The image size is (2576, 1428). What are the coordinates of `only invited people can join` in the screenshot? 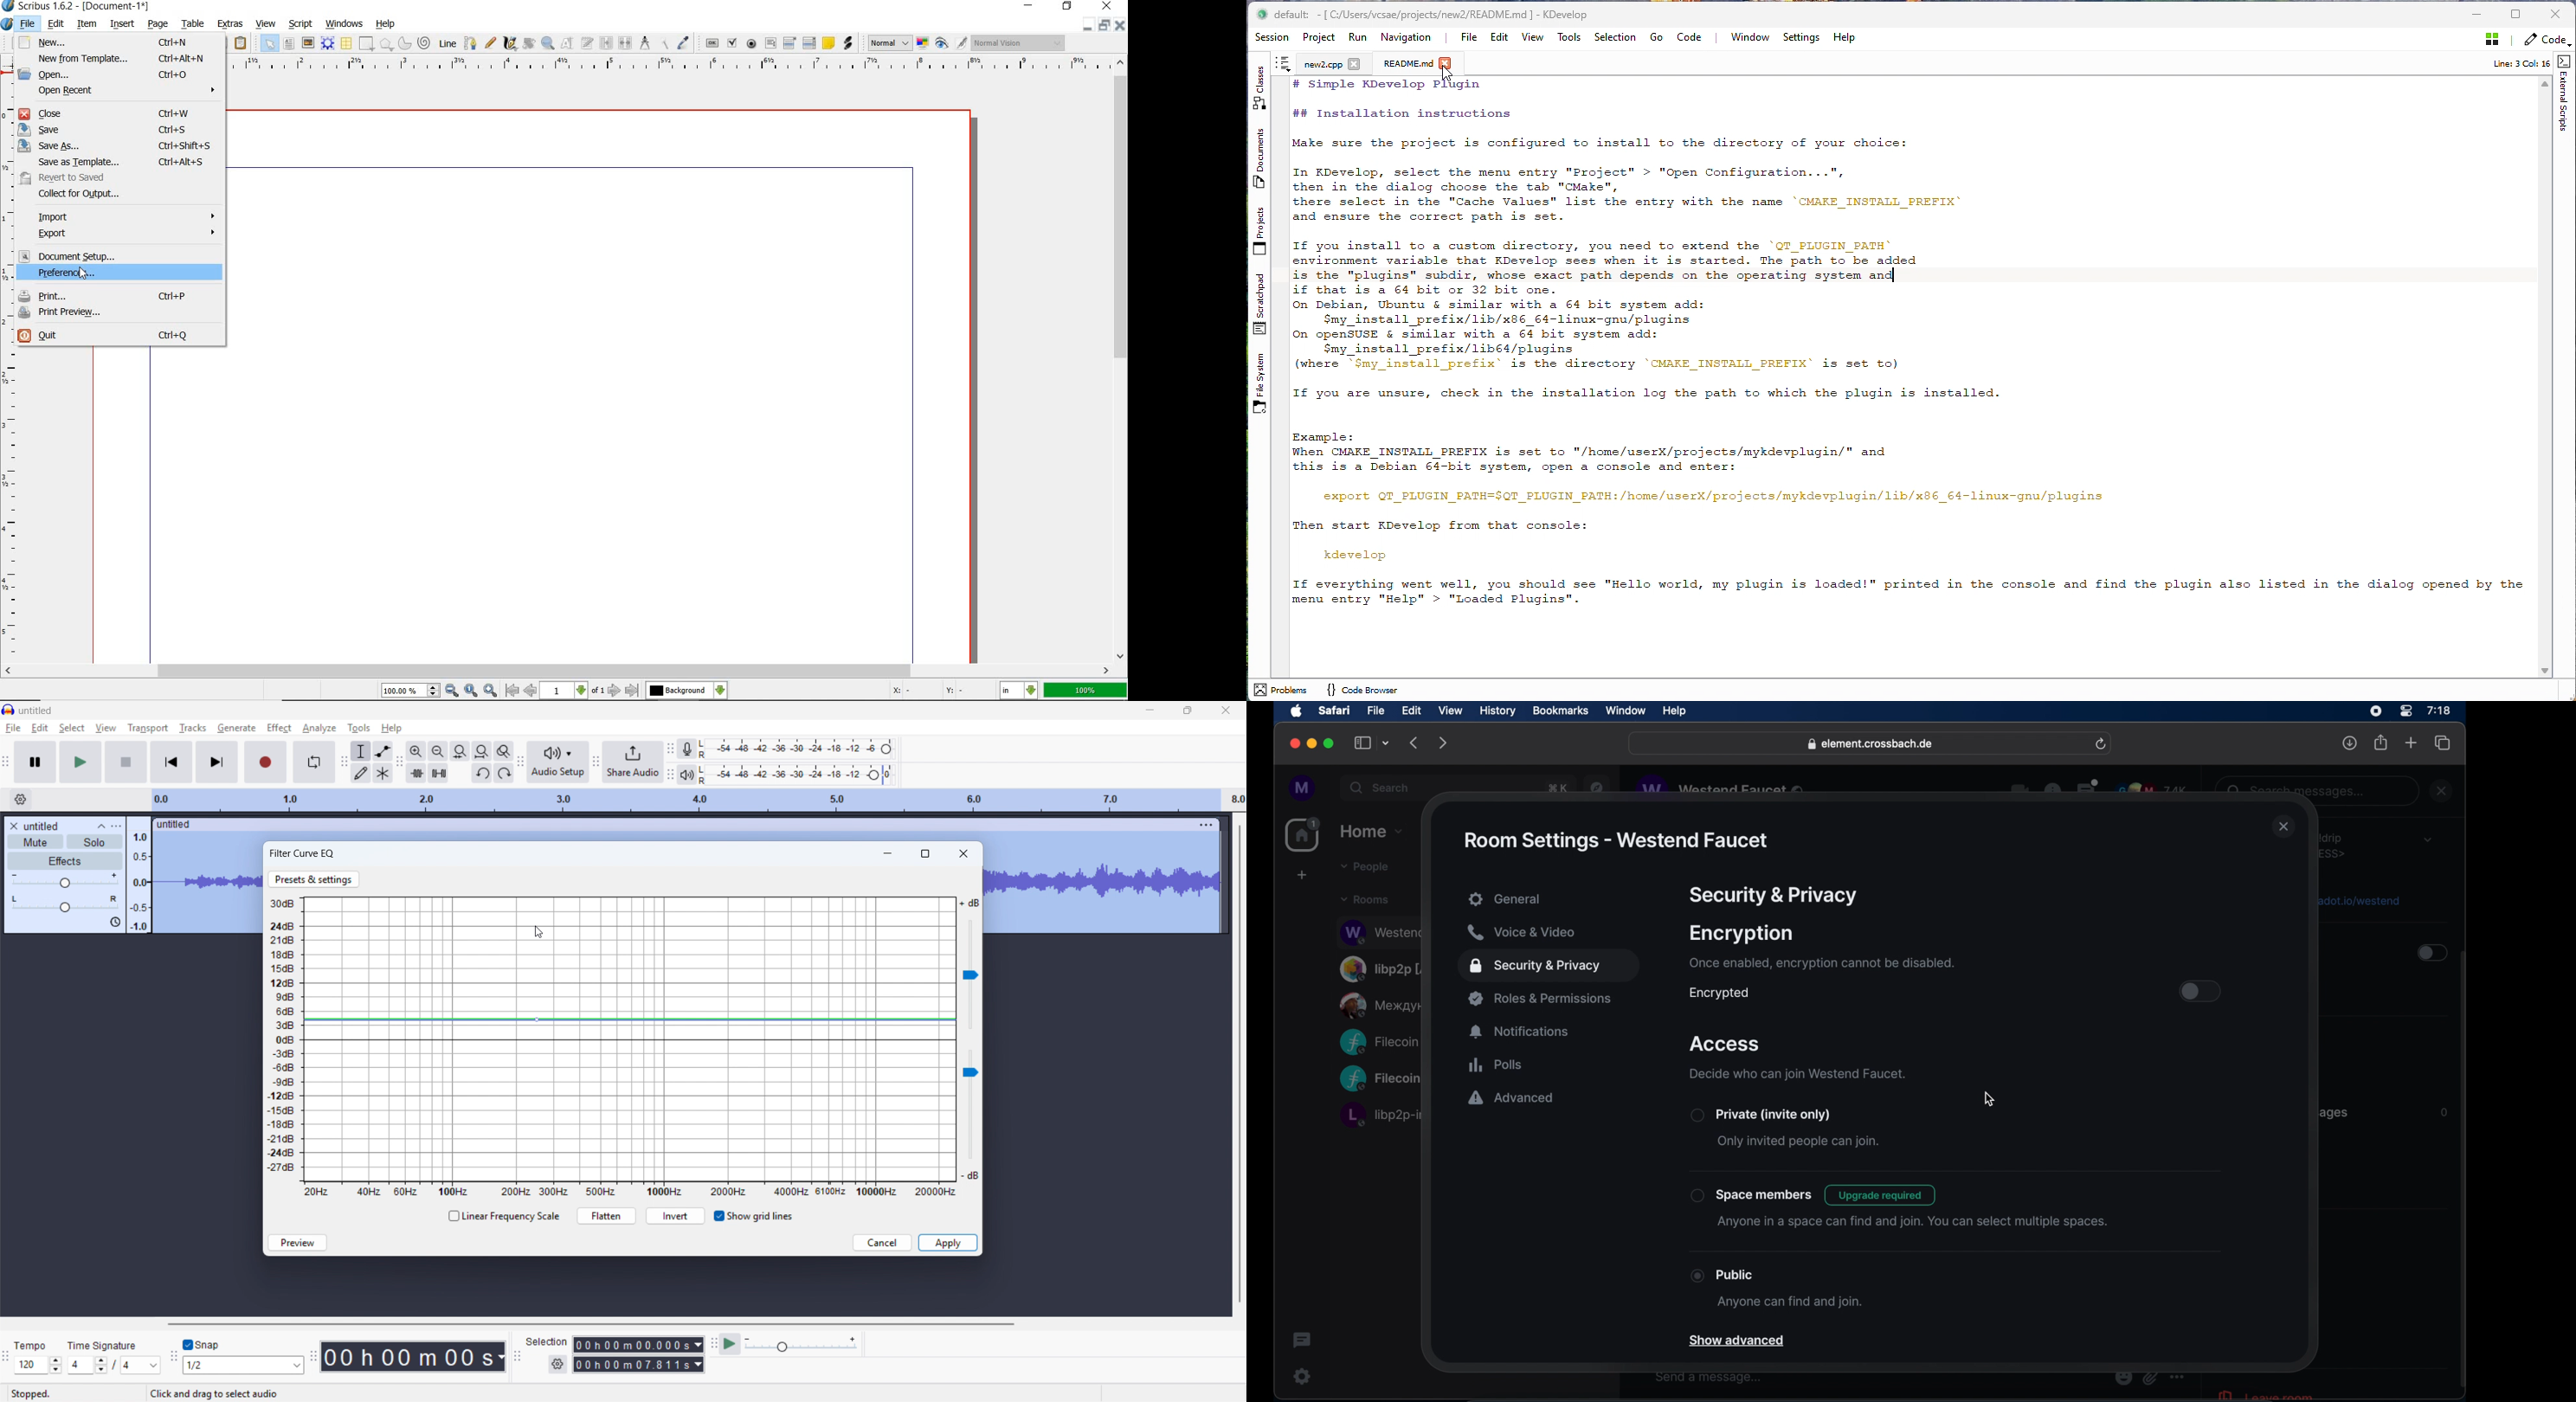 It's located at (1798, 1142).